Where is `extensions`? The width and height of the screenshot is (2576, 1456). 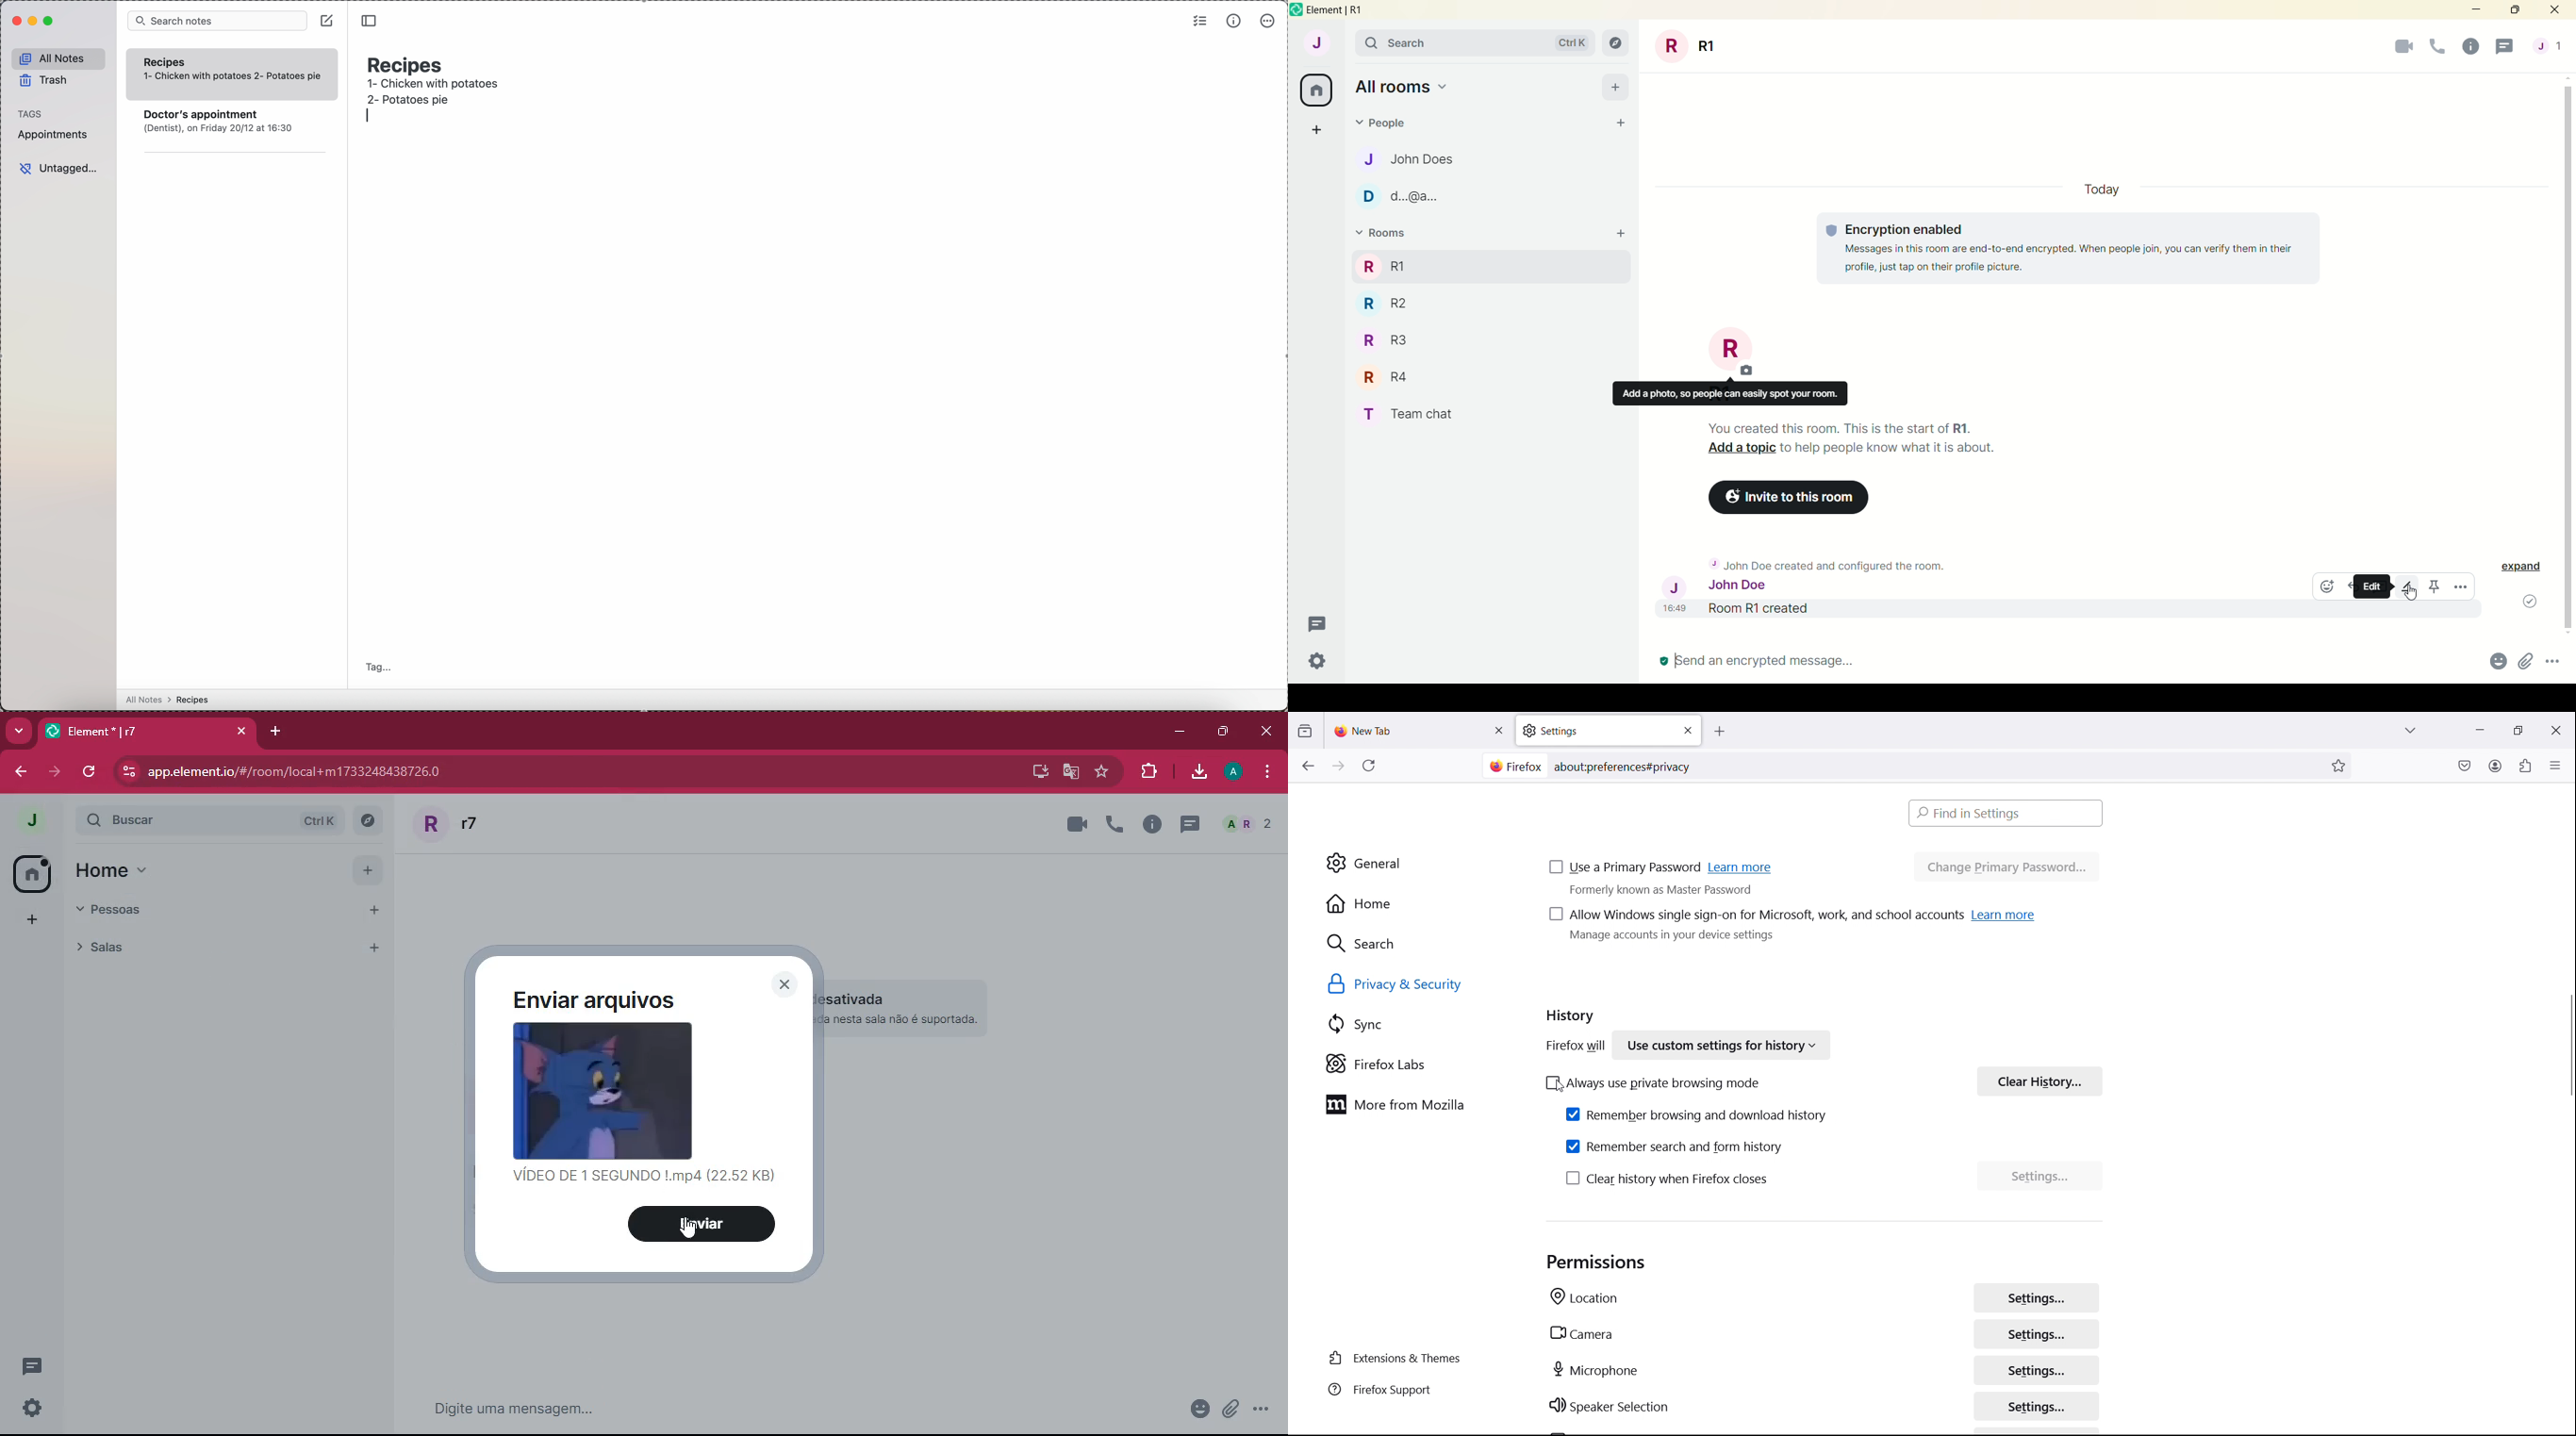 extensions is located at coordinates (2524, 766).